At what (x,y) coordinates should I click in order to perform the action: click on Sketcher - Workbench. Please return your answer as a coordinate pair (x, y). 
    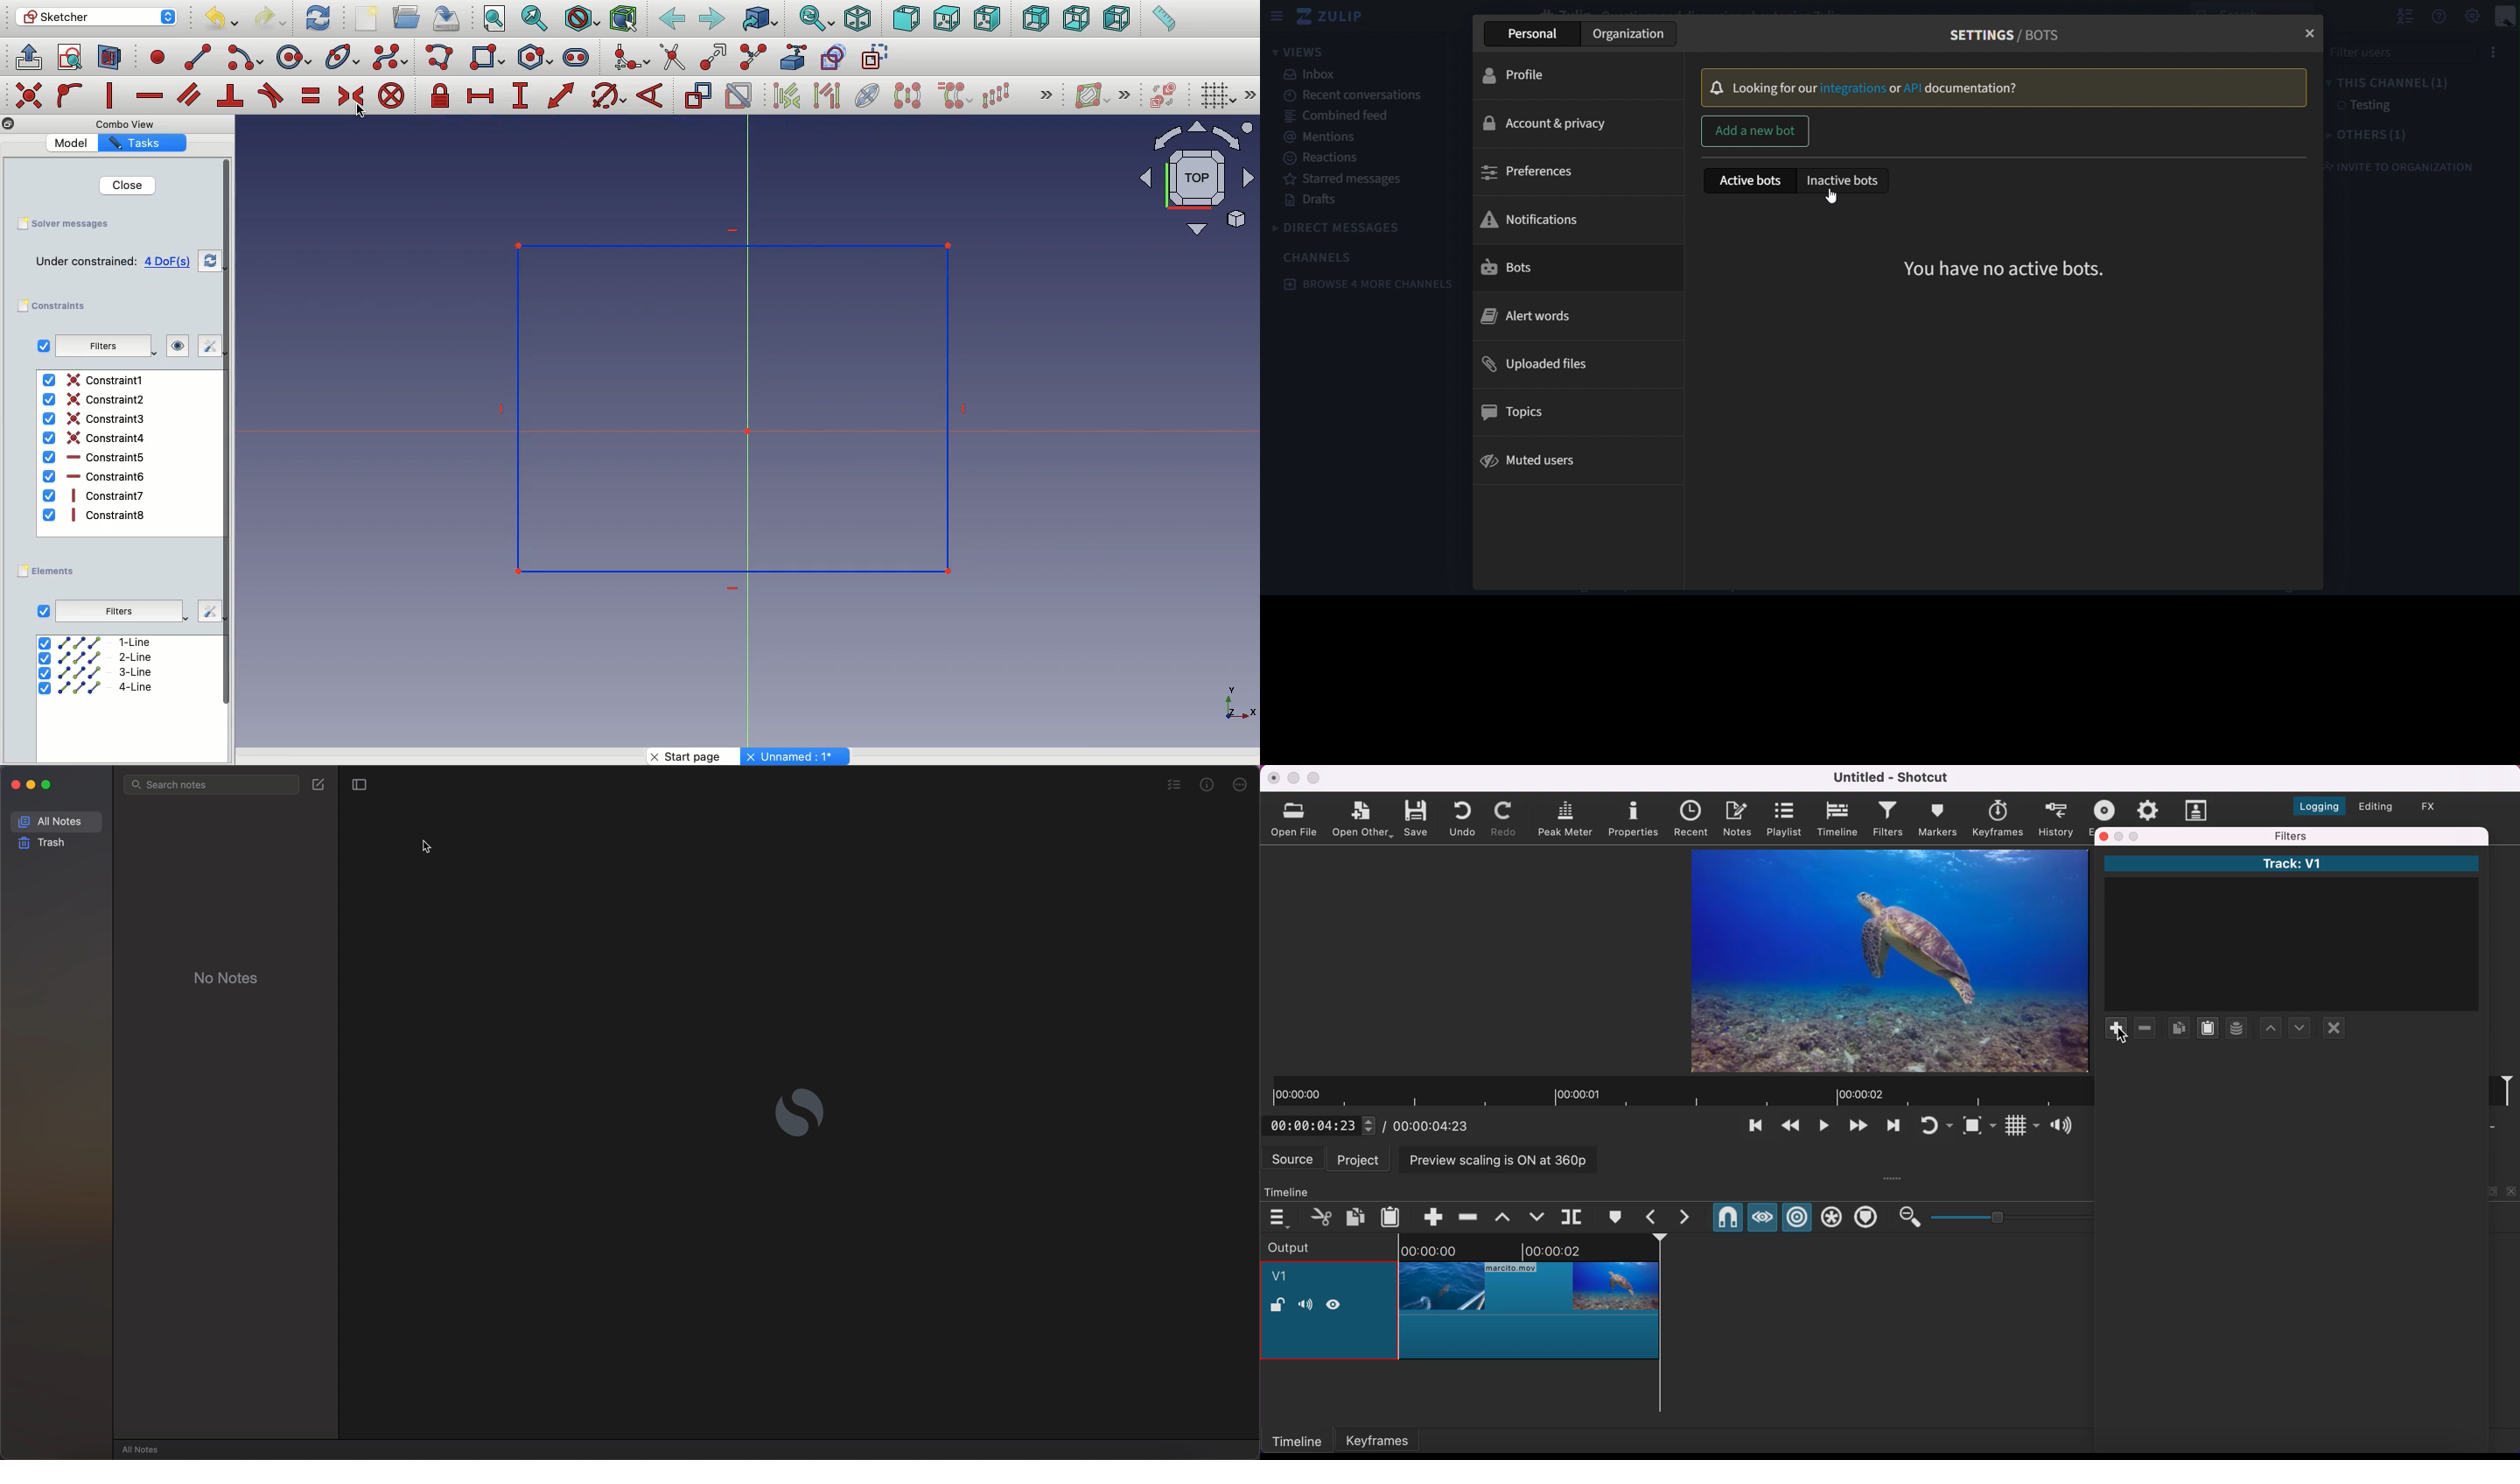
    Looking at the image, I should click on (95, 17).